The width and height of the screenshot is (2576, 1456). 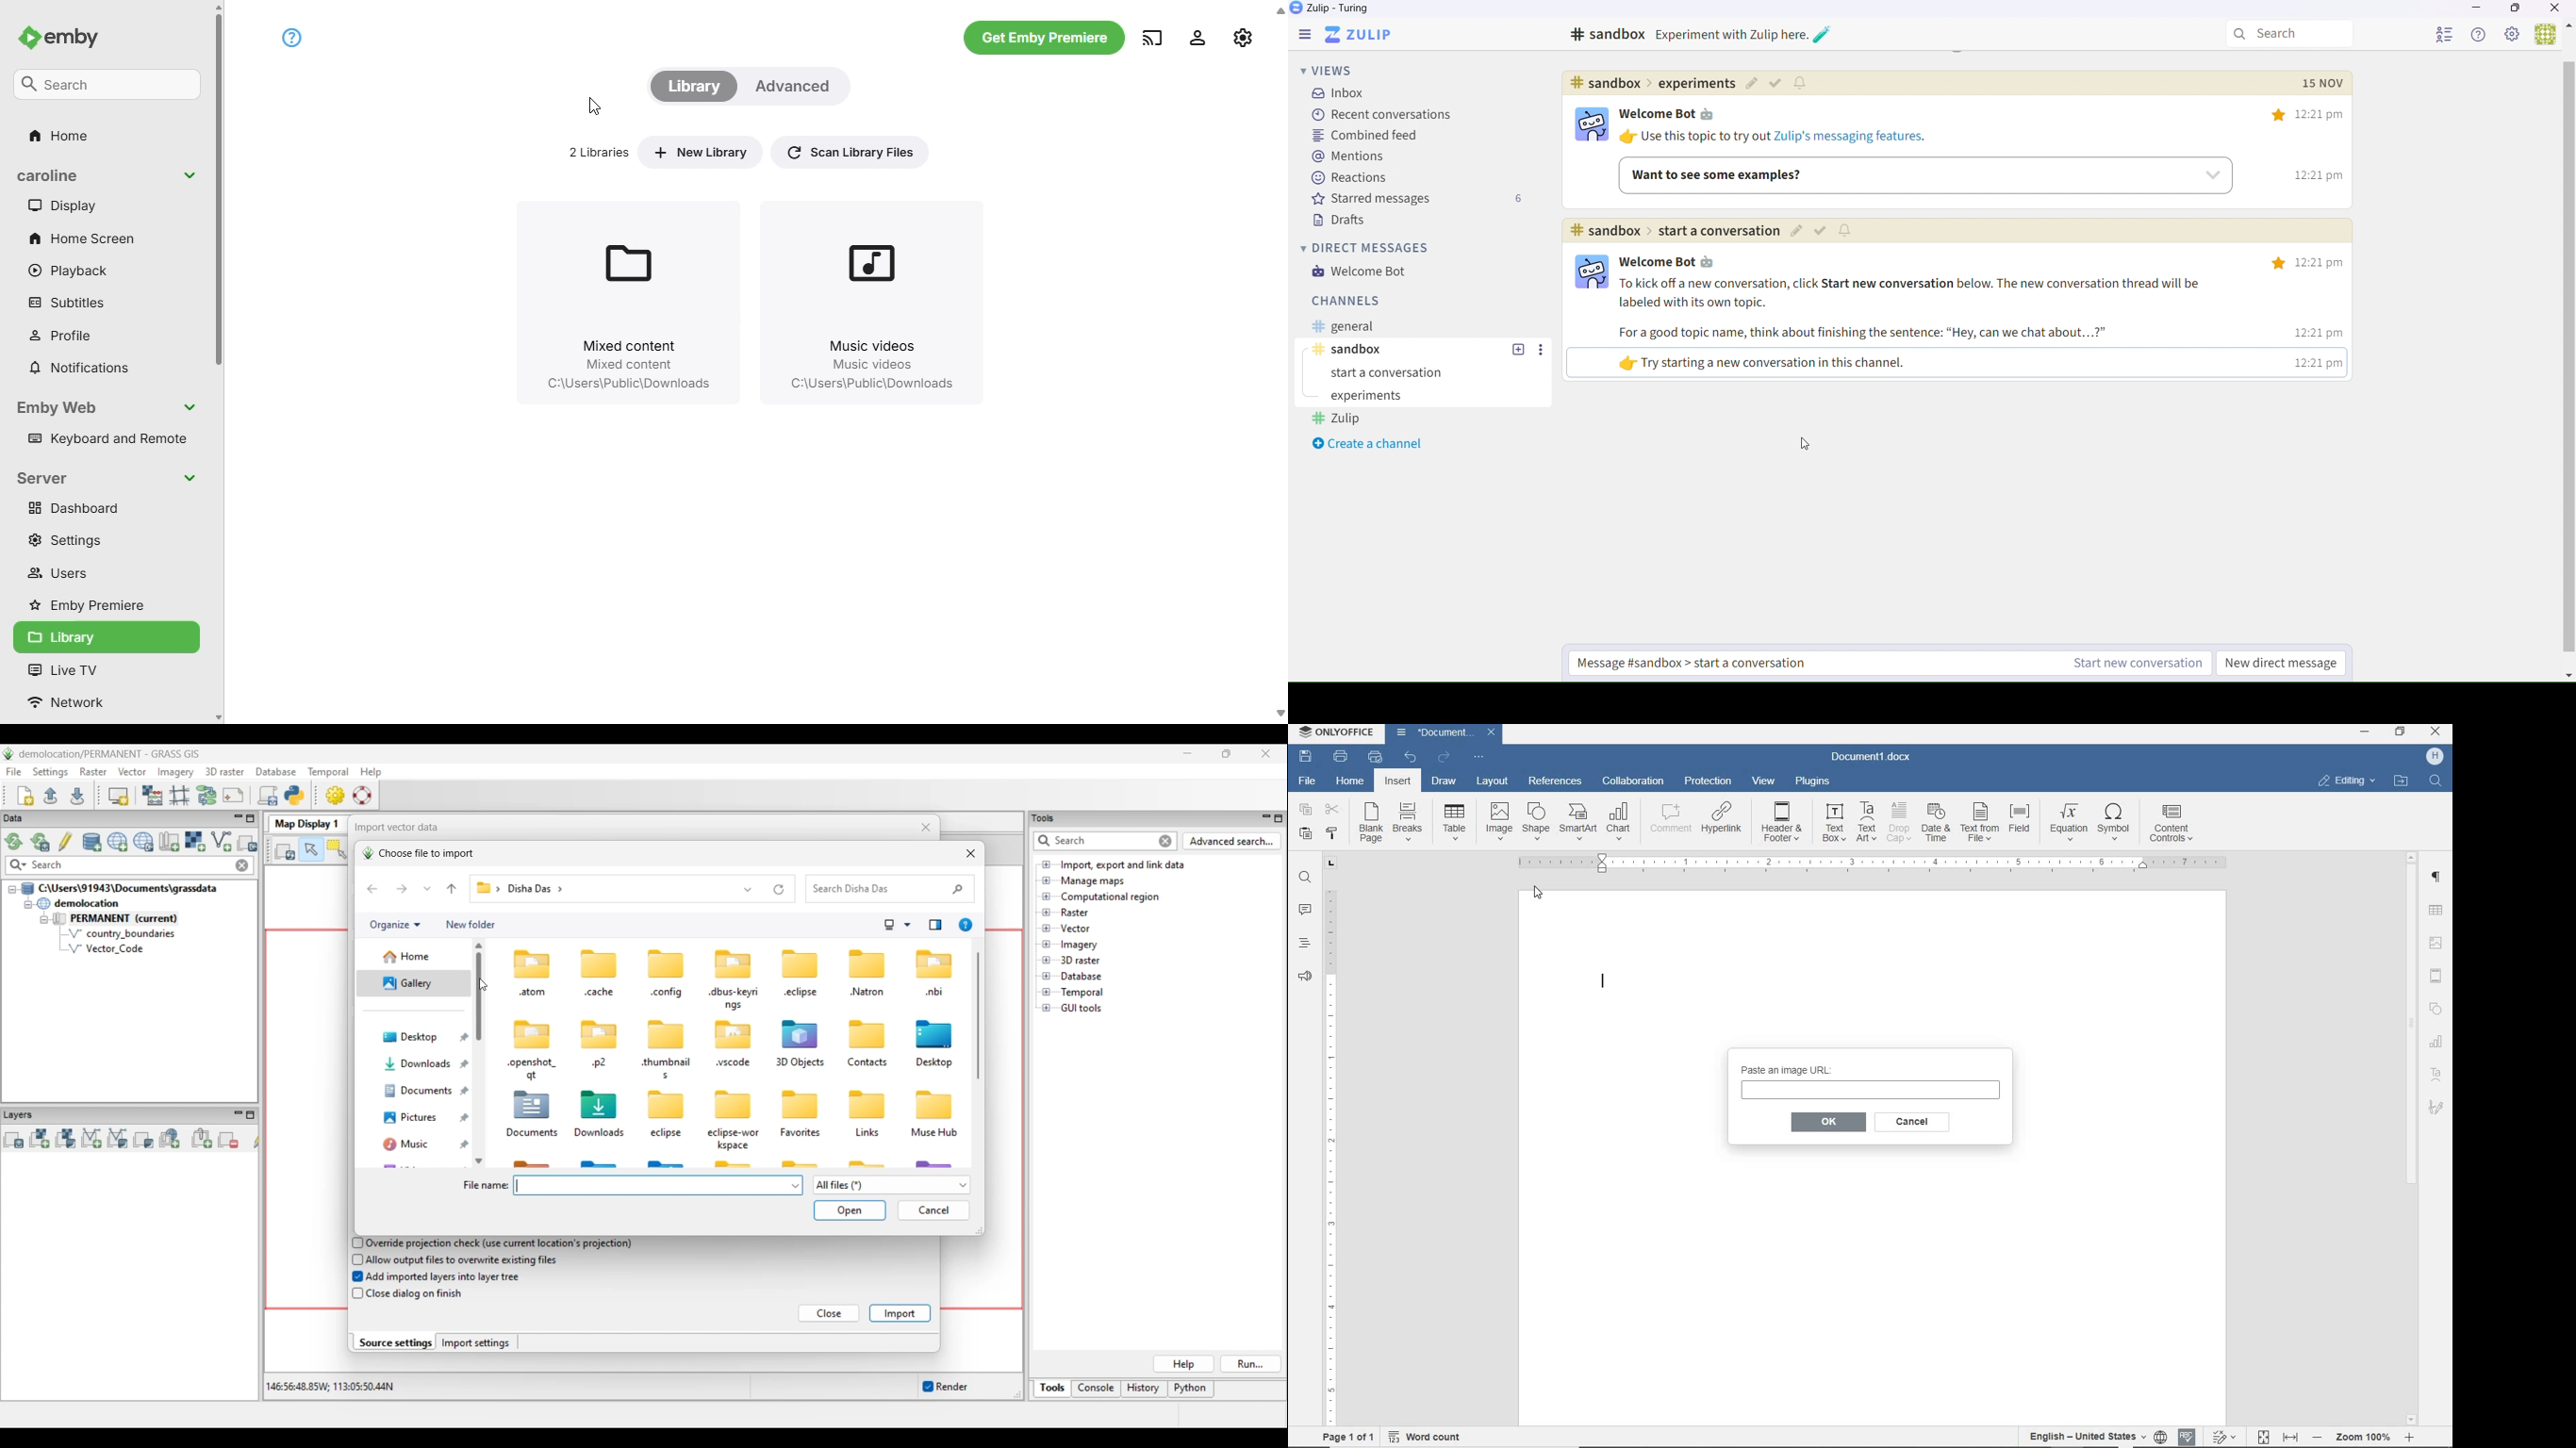 I want to click on get emby premiere, so click(x=1045, y=38).